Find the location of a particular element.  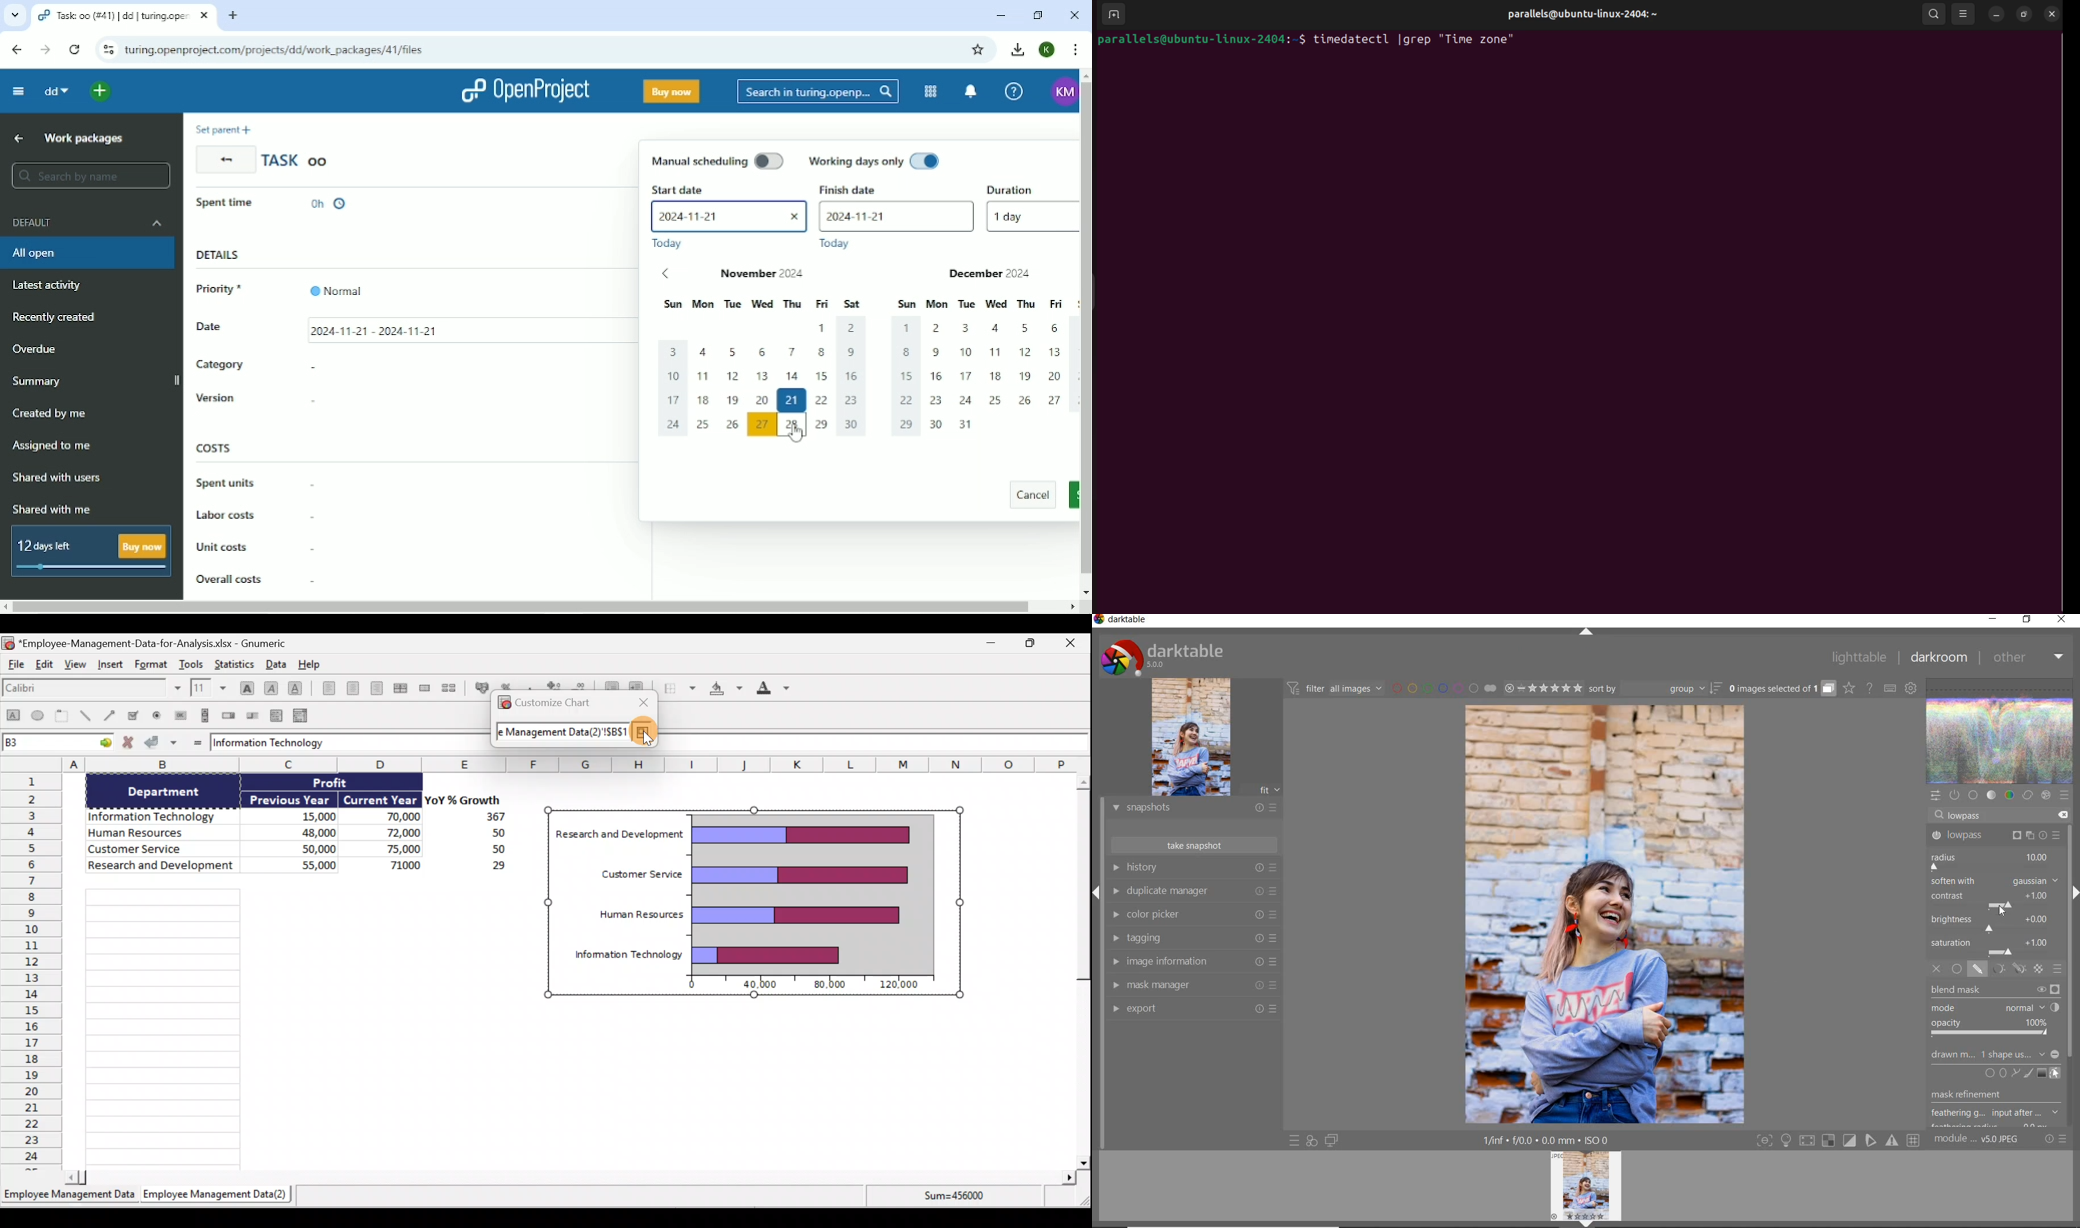

delete is located at coordinates (2061, 814).